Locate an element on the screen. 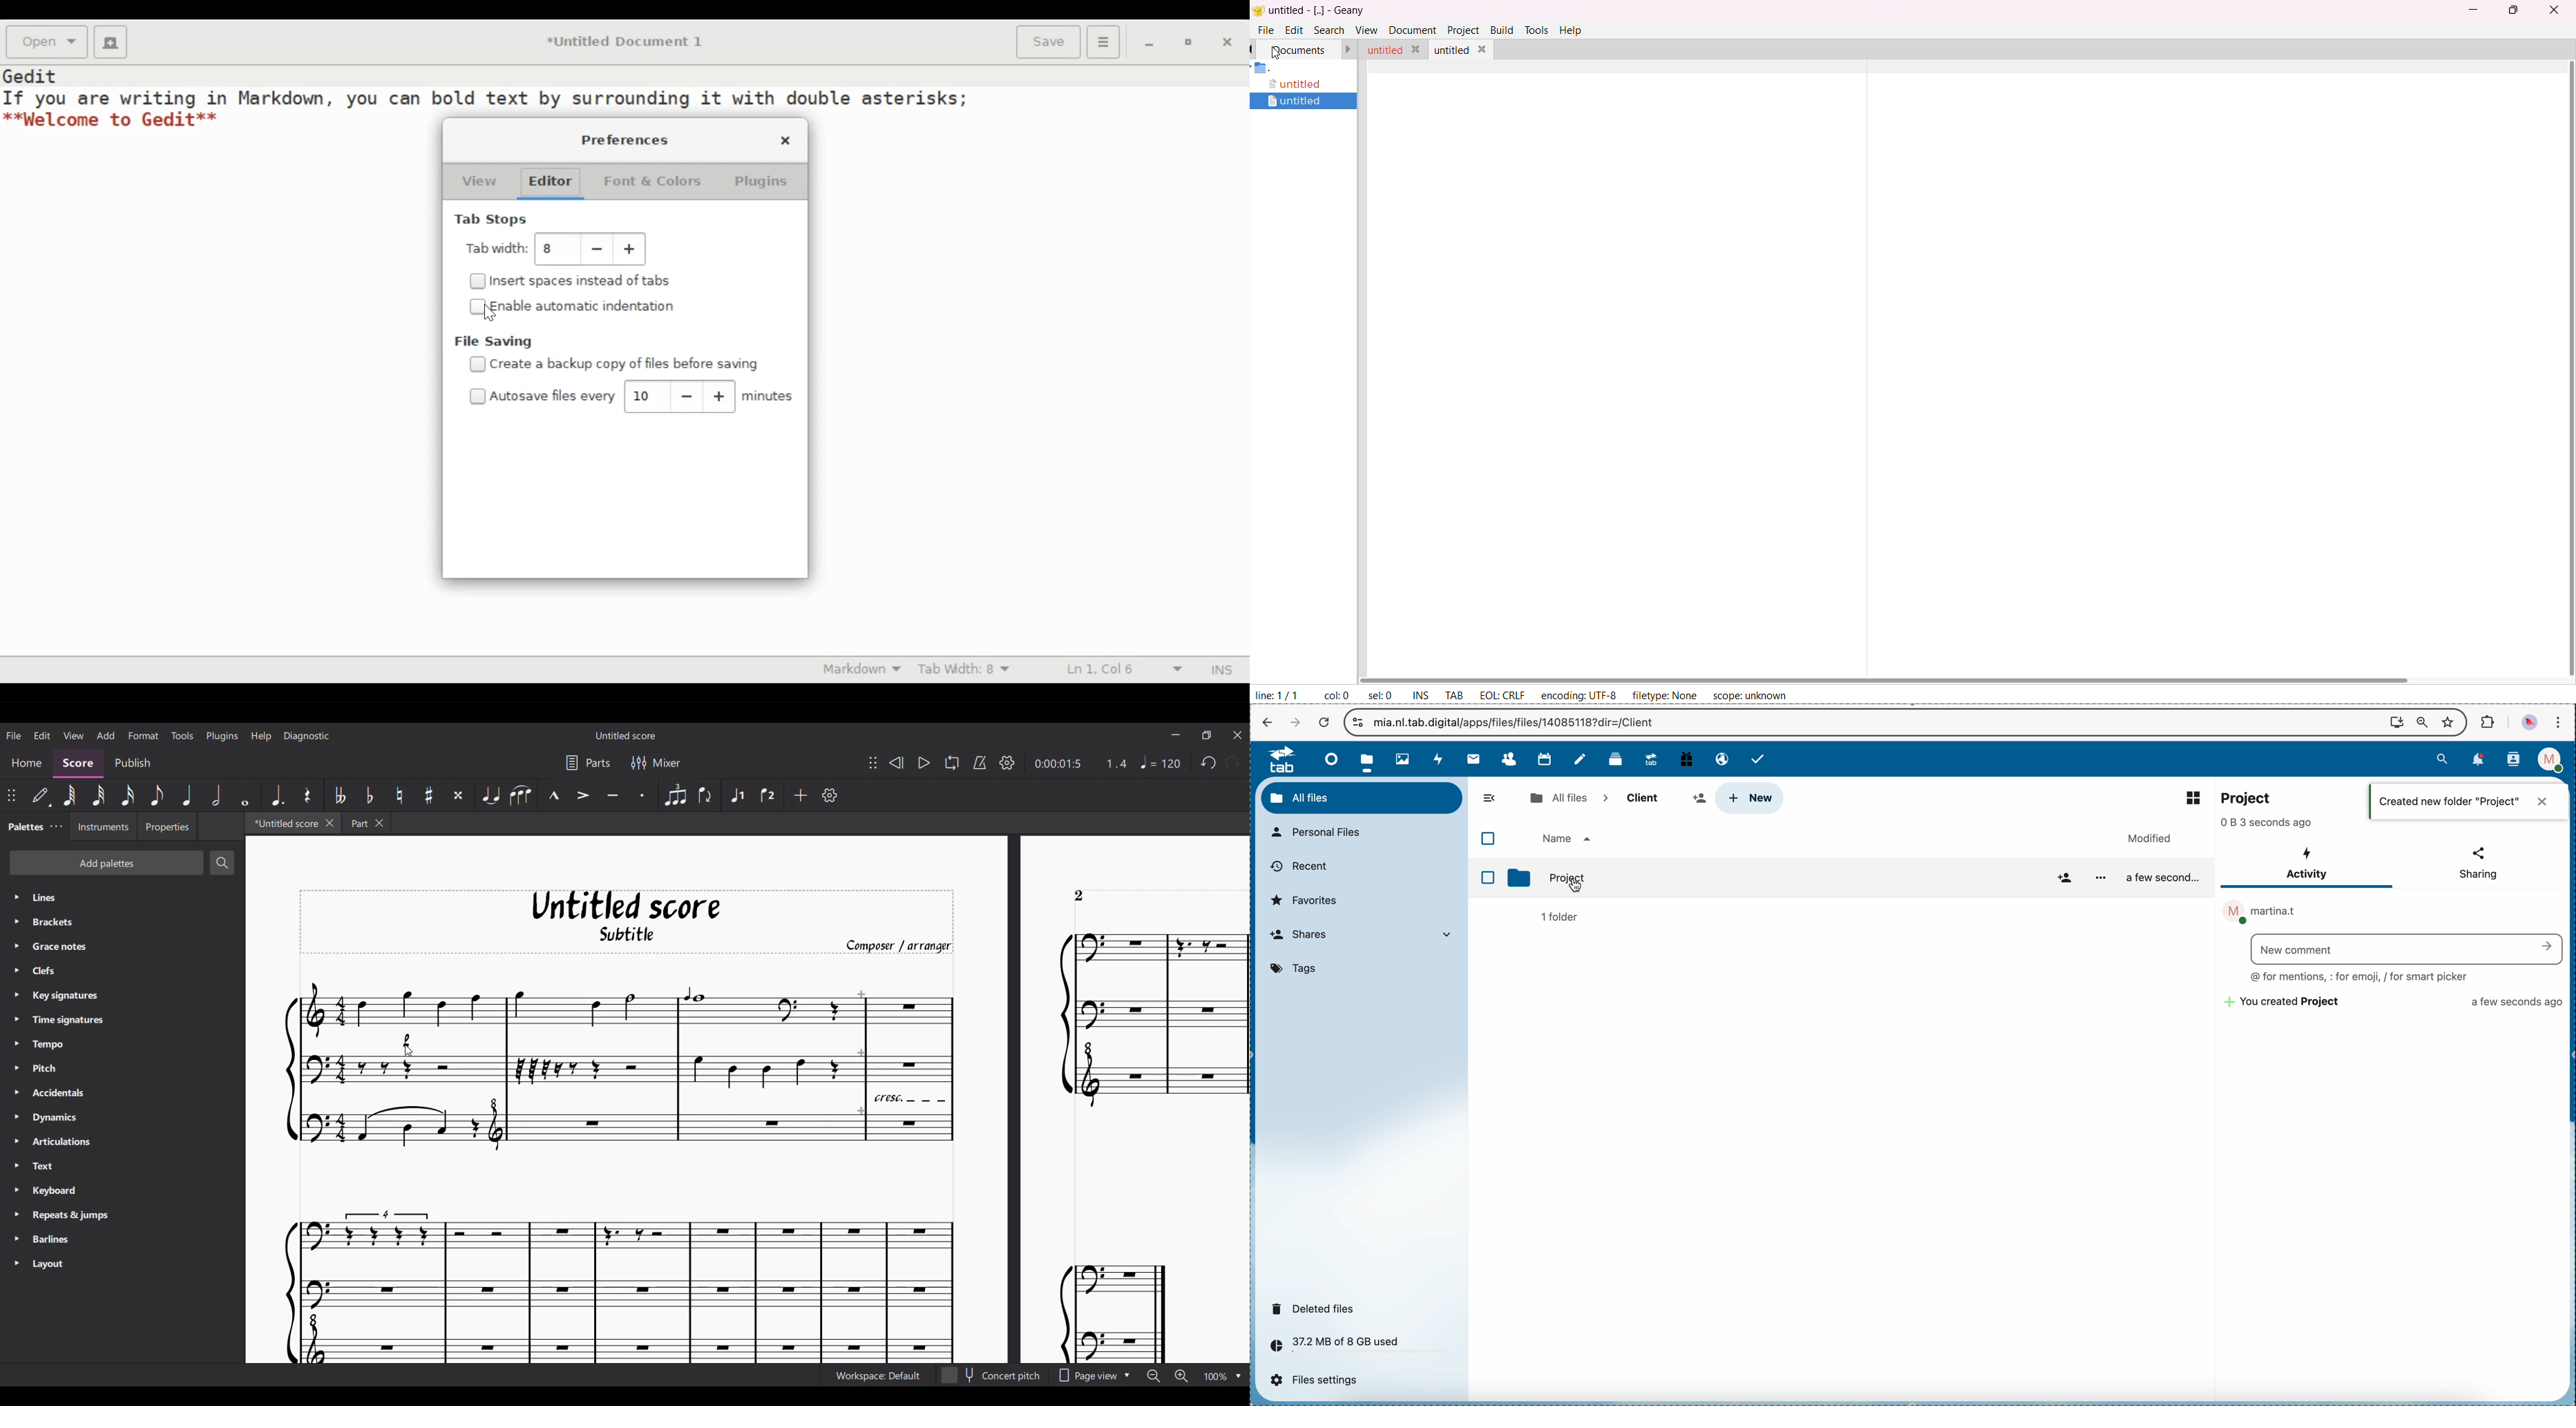  Rewind is located at coordinates (897, 763).